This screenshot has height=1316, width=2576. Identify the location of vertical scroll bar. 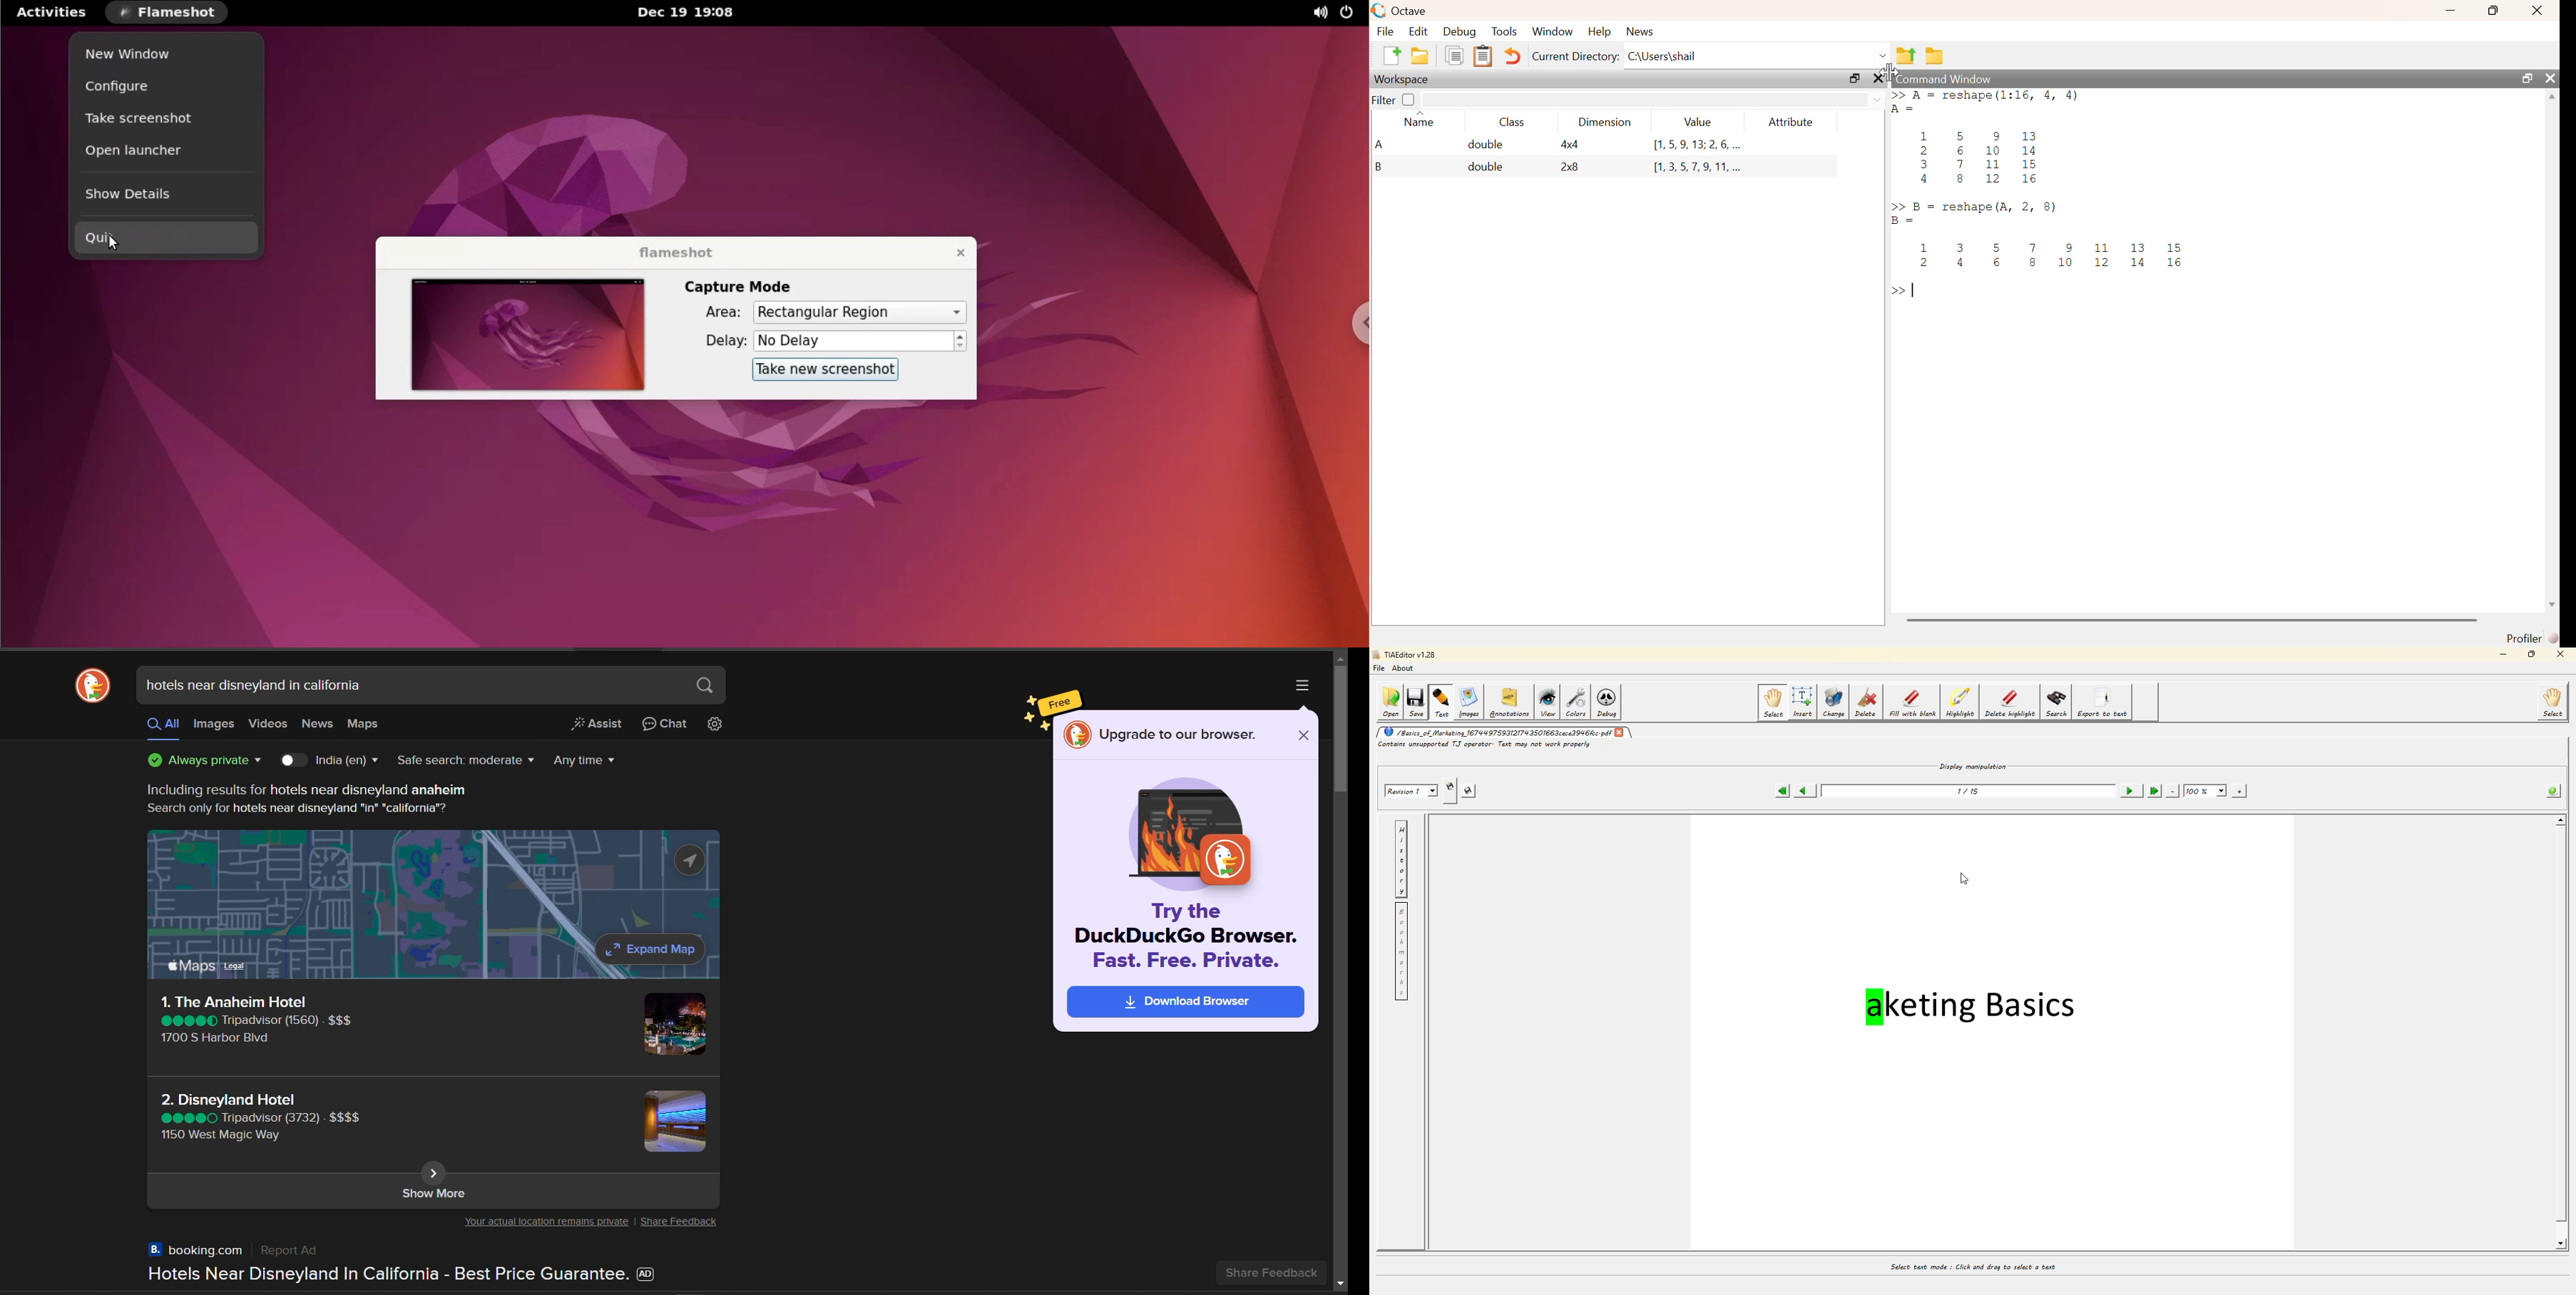
(1340, 728).